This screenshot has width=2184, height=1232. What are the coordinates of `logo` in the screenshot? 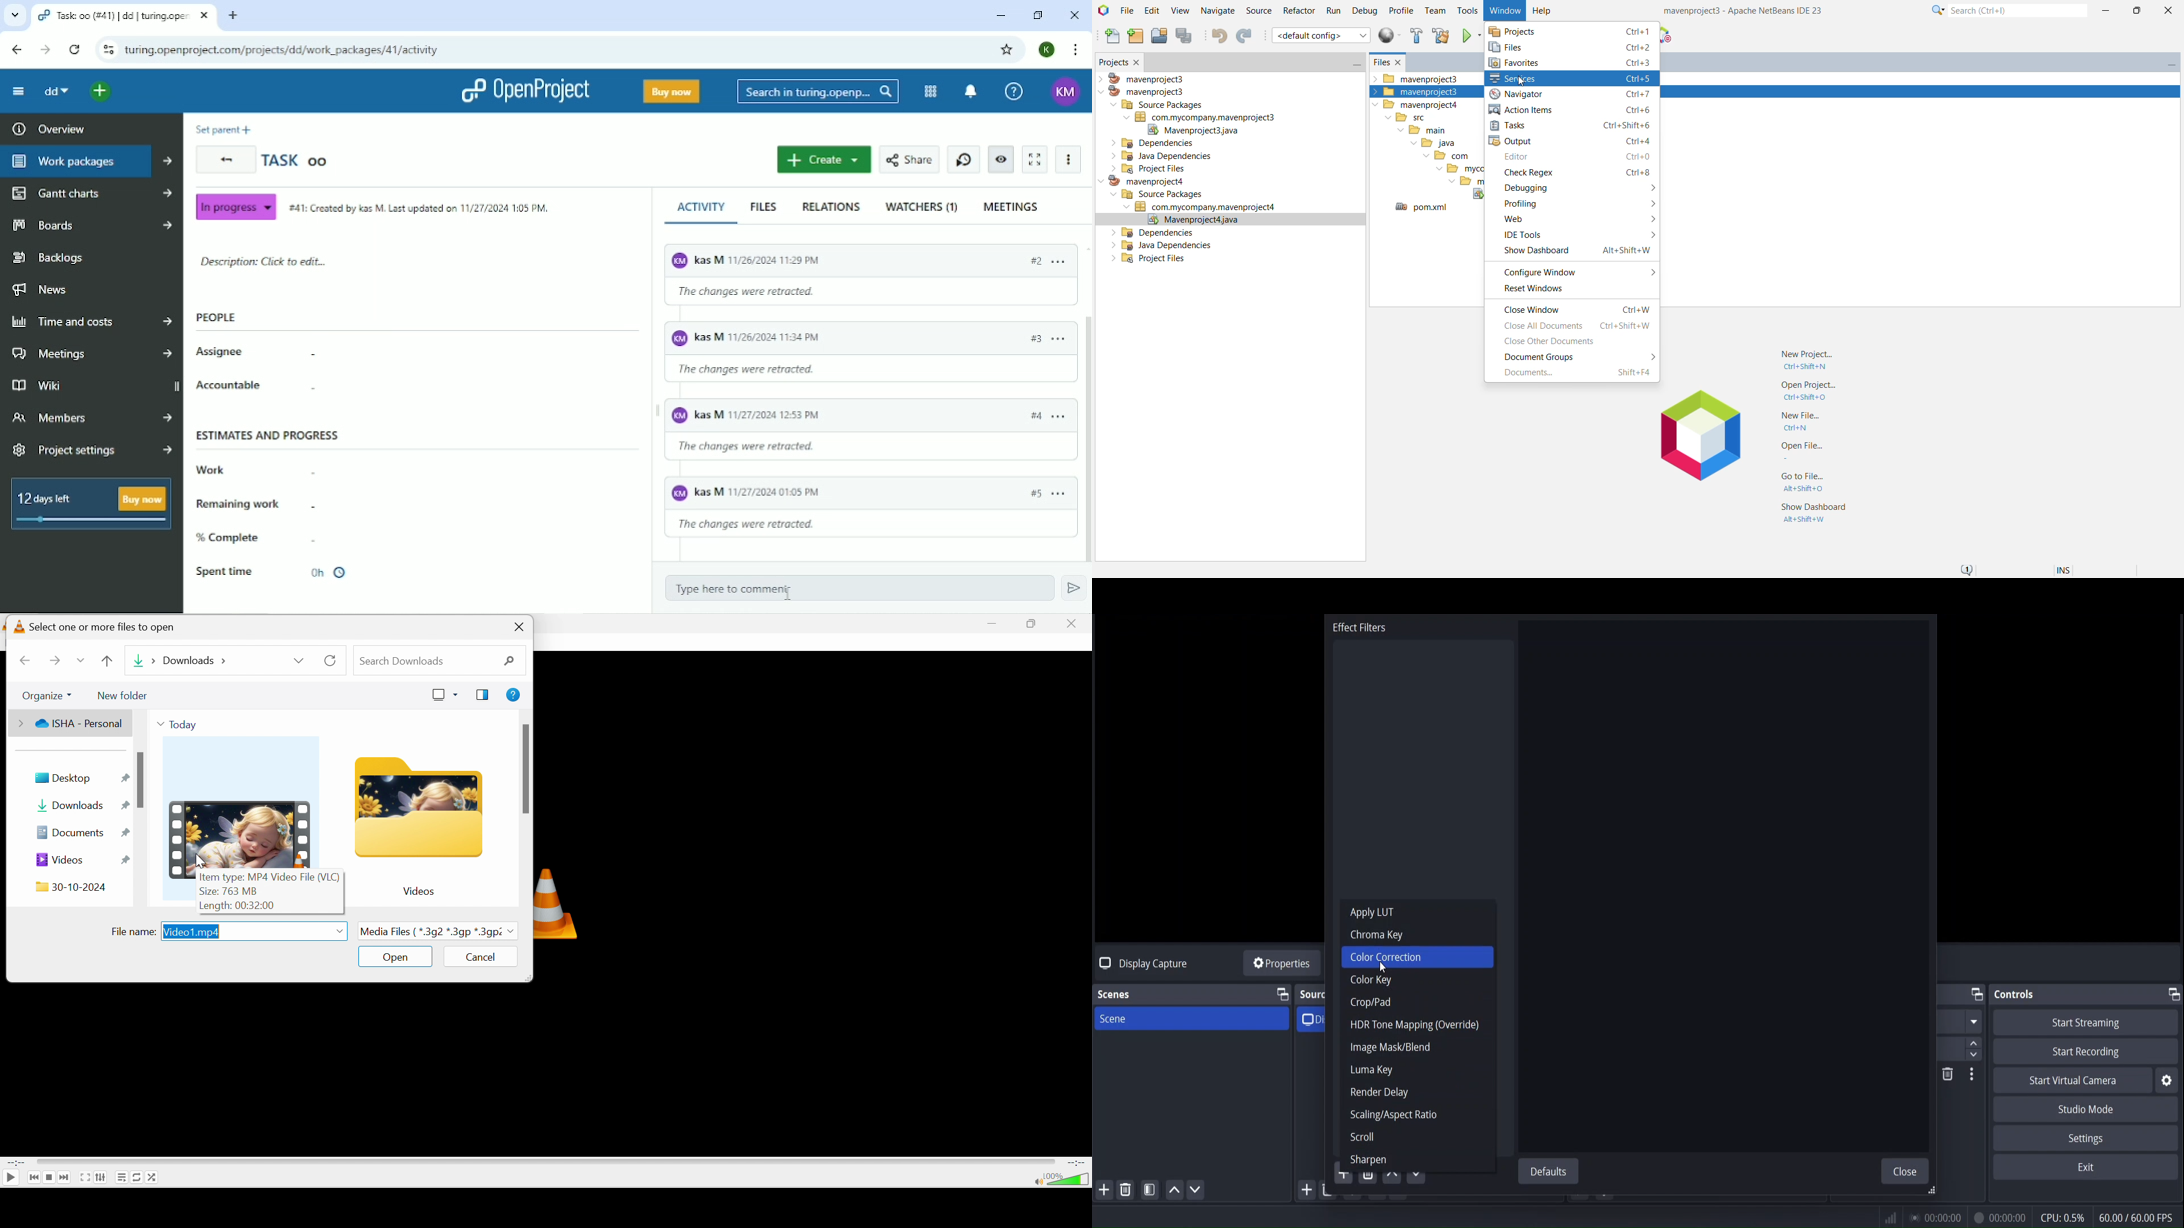 It's located at (20, 627).